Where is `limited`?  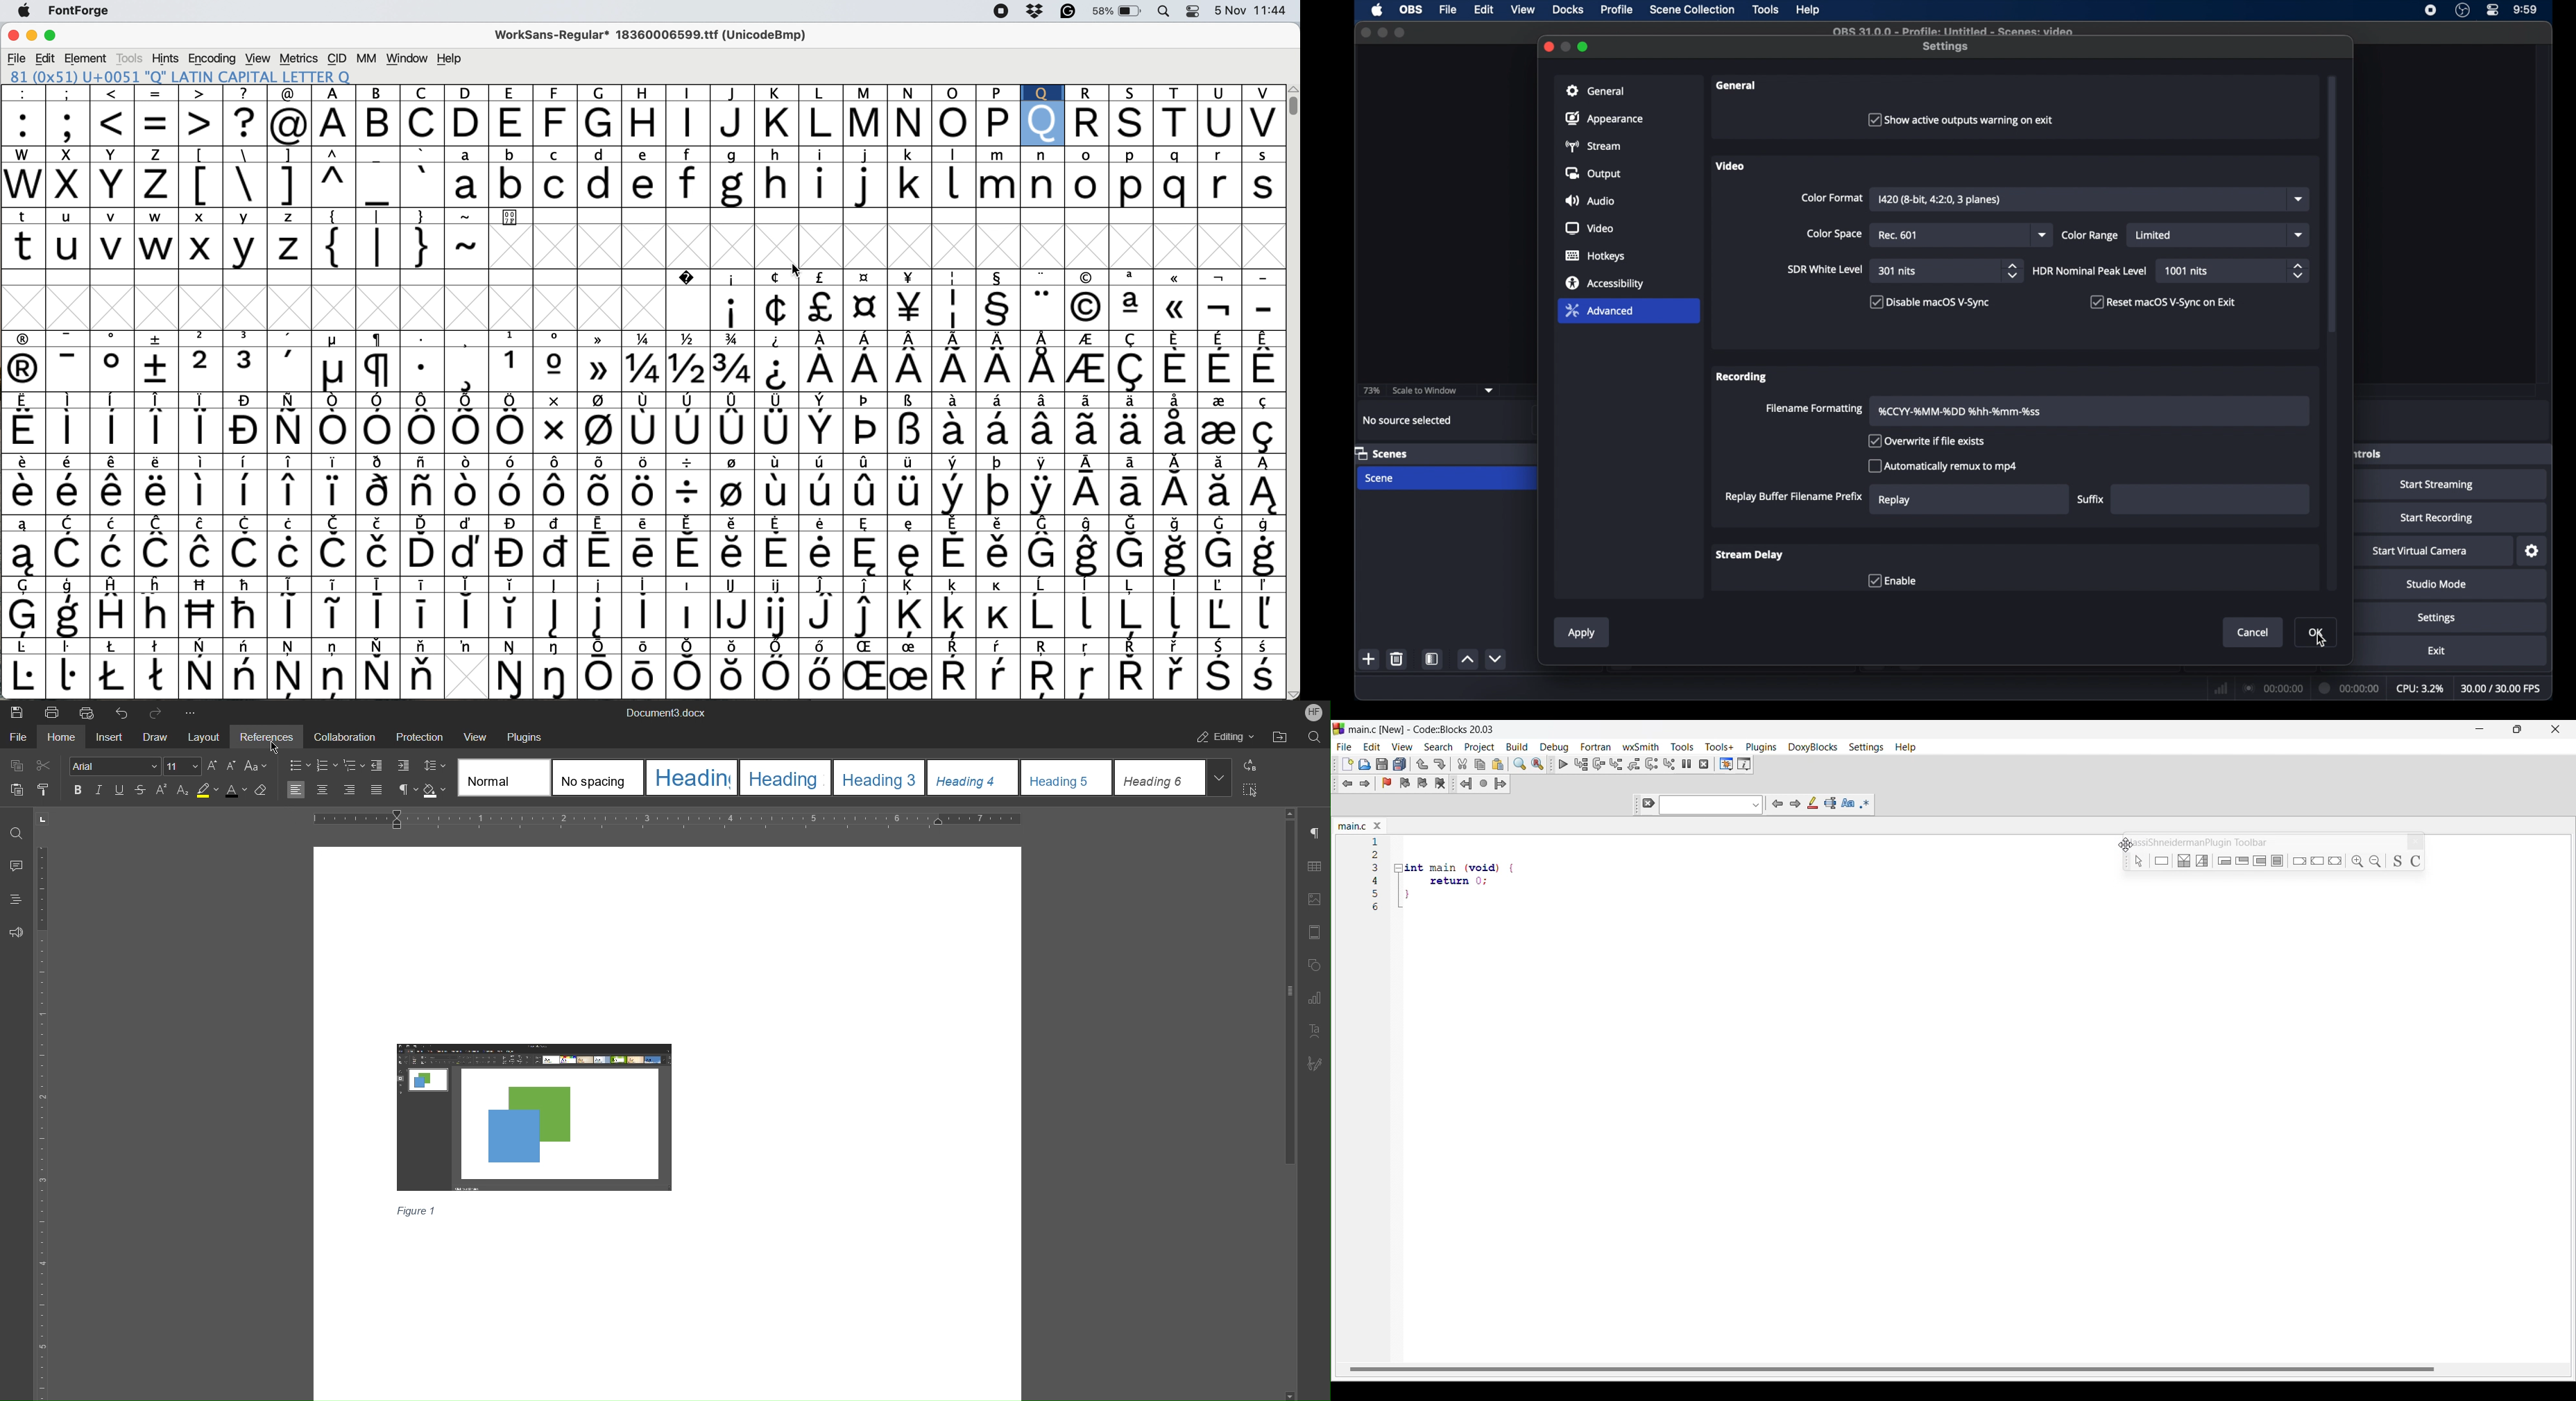
limited is located at coordinates (2155, 236).